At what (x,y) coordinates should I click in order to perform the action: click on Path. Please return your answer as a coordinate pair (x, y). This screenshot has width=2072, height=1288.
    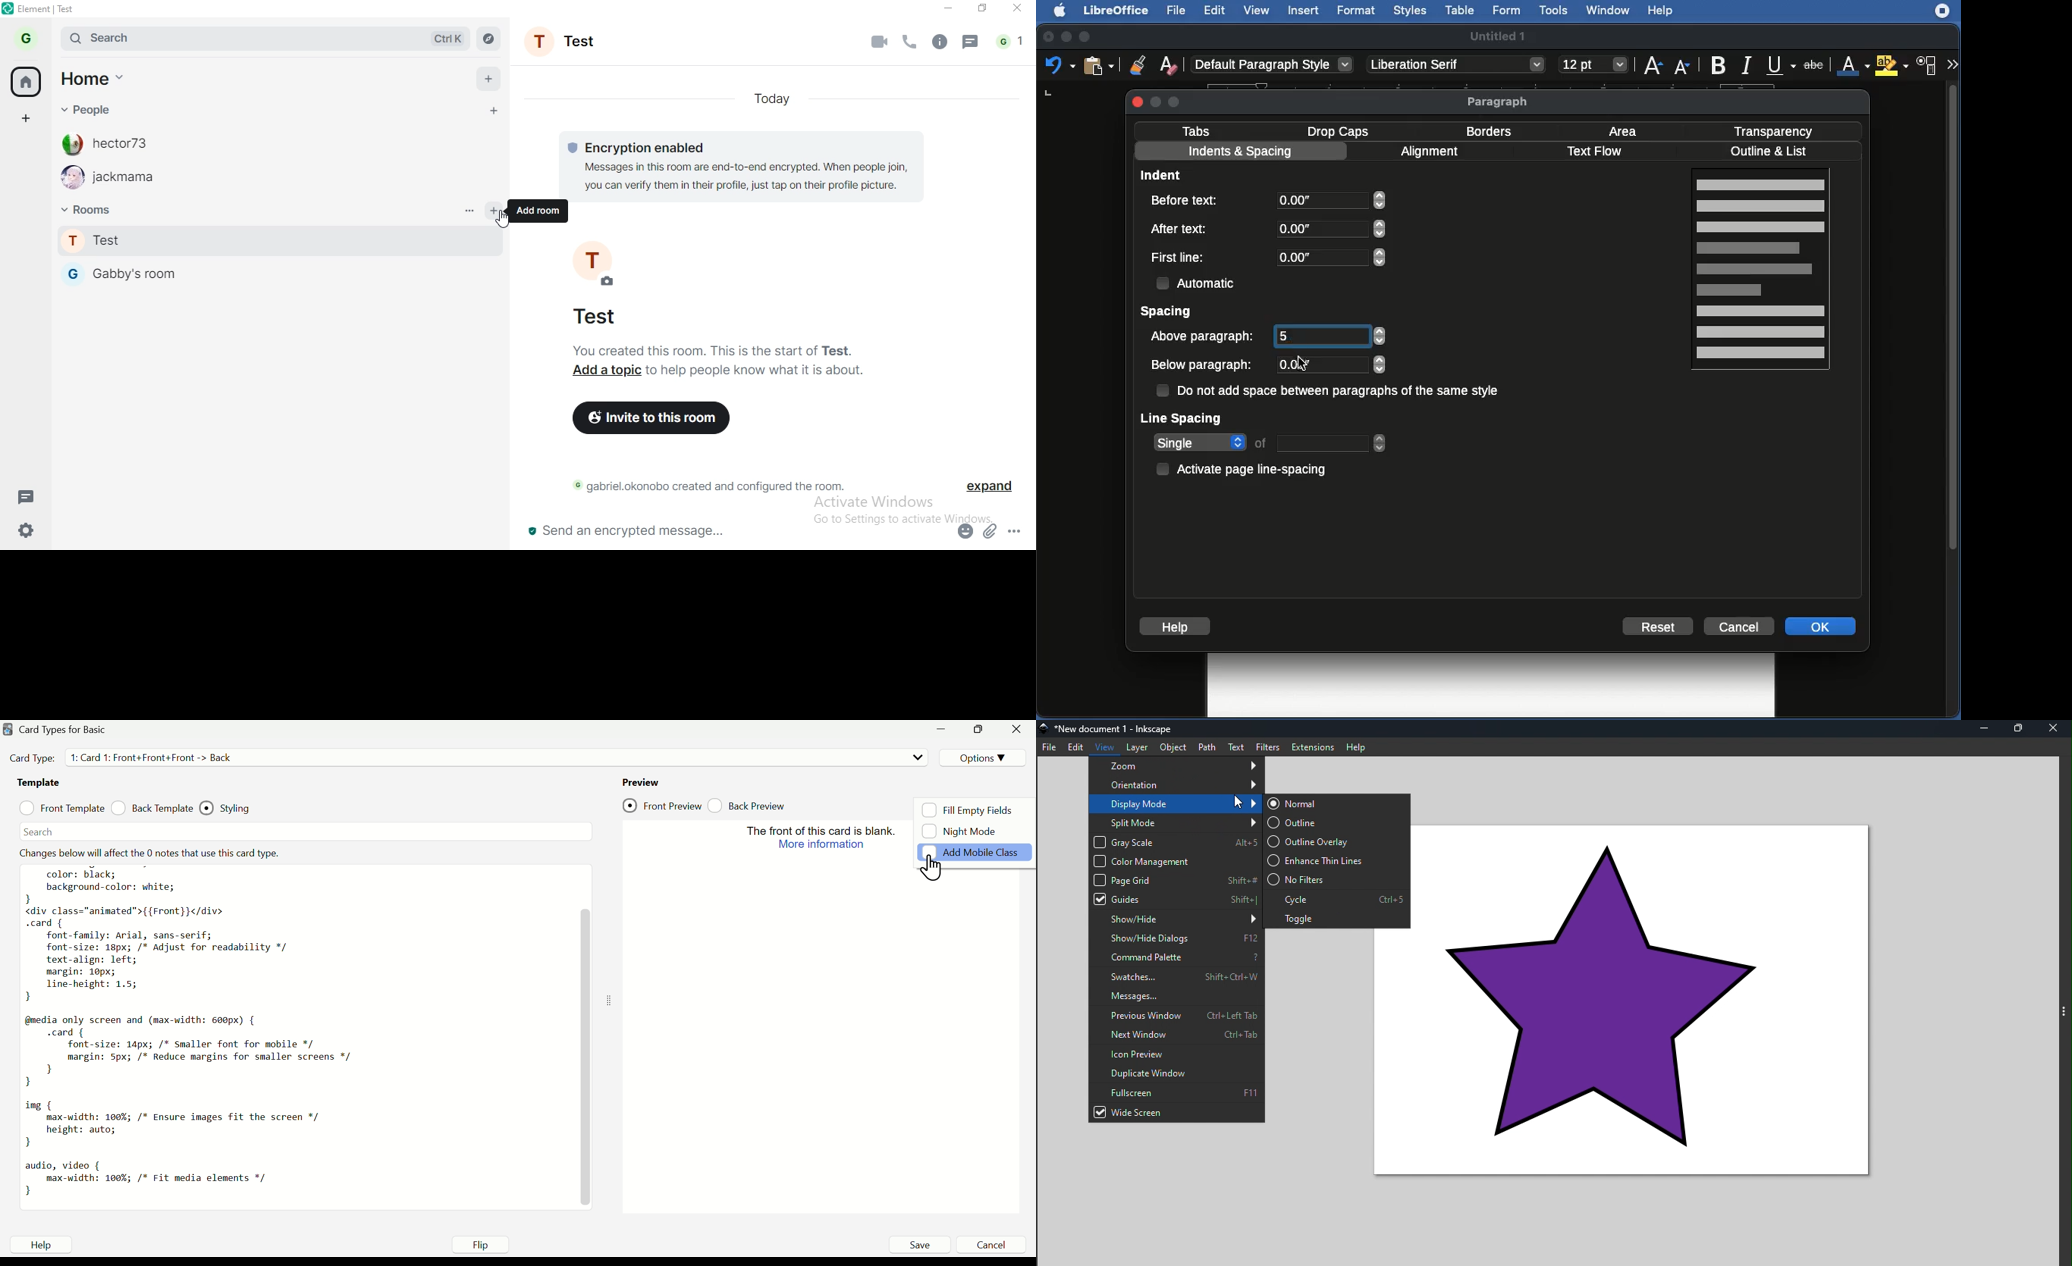
    Looking at the image, I should click on (1206, 745).